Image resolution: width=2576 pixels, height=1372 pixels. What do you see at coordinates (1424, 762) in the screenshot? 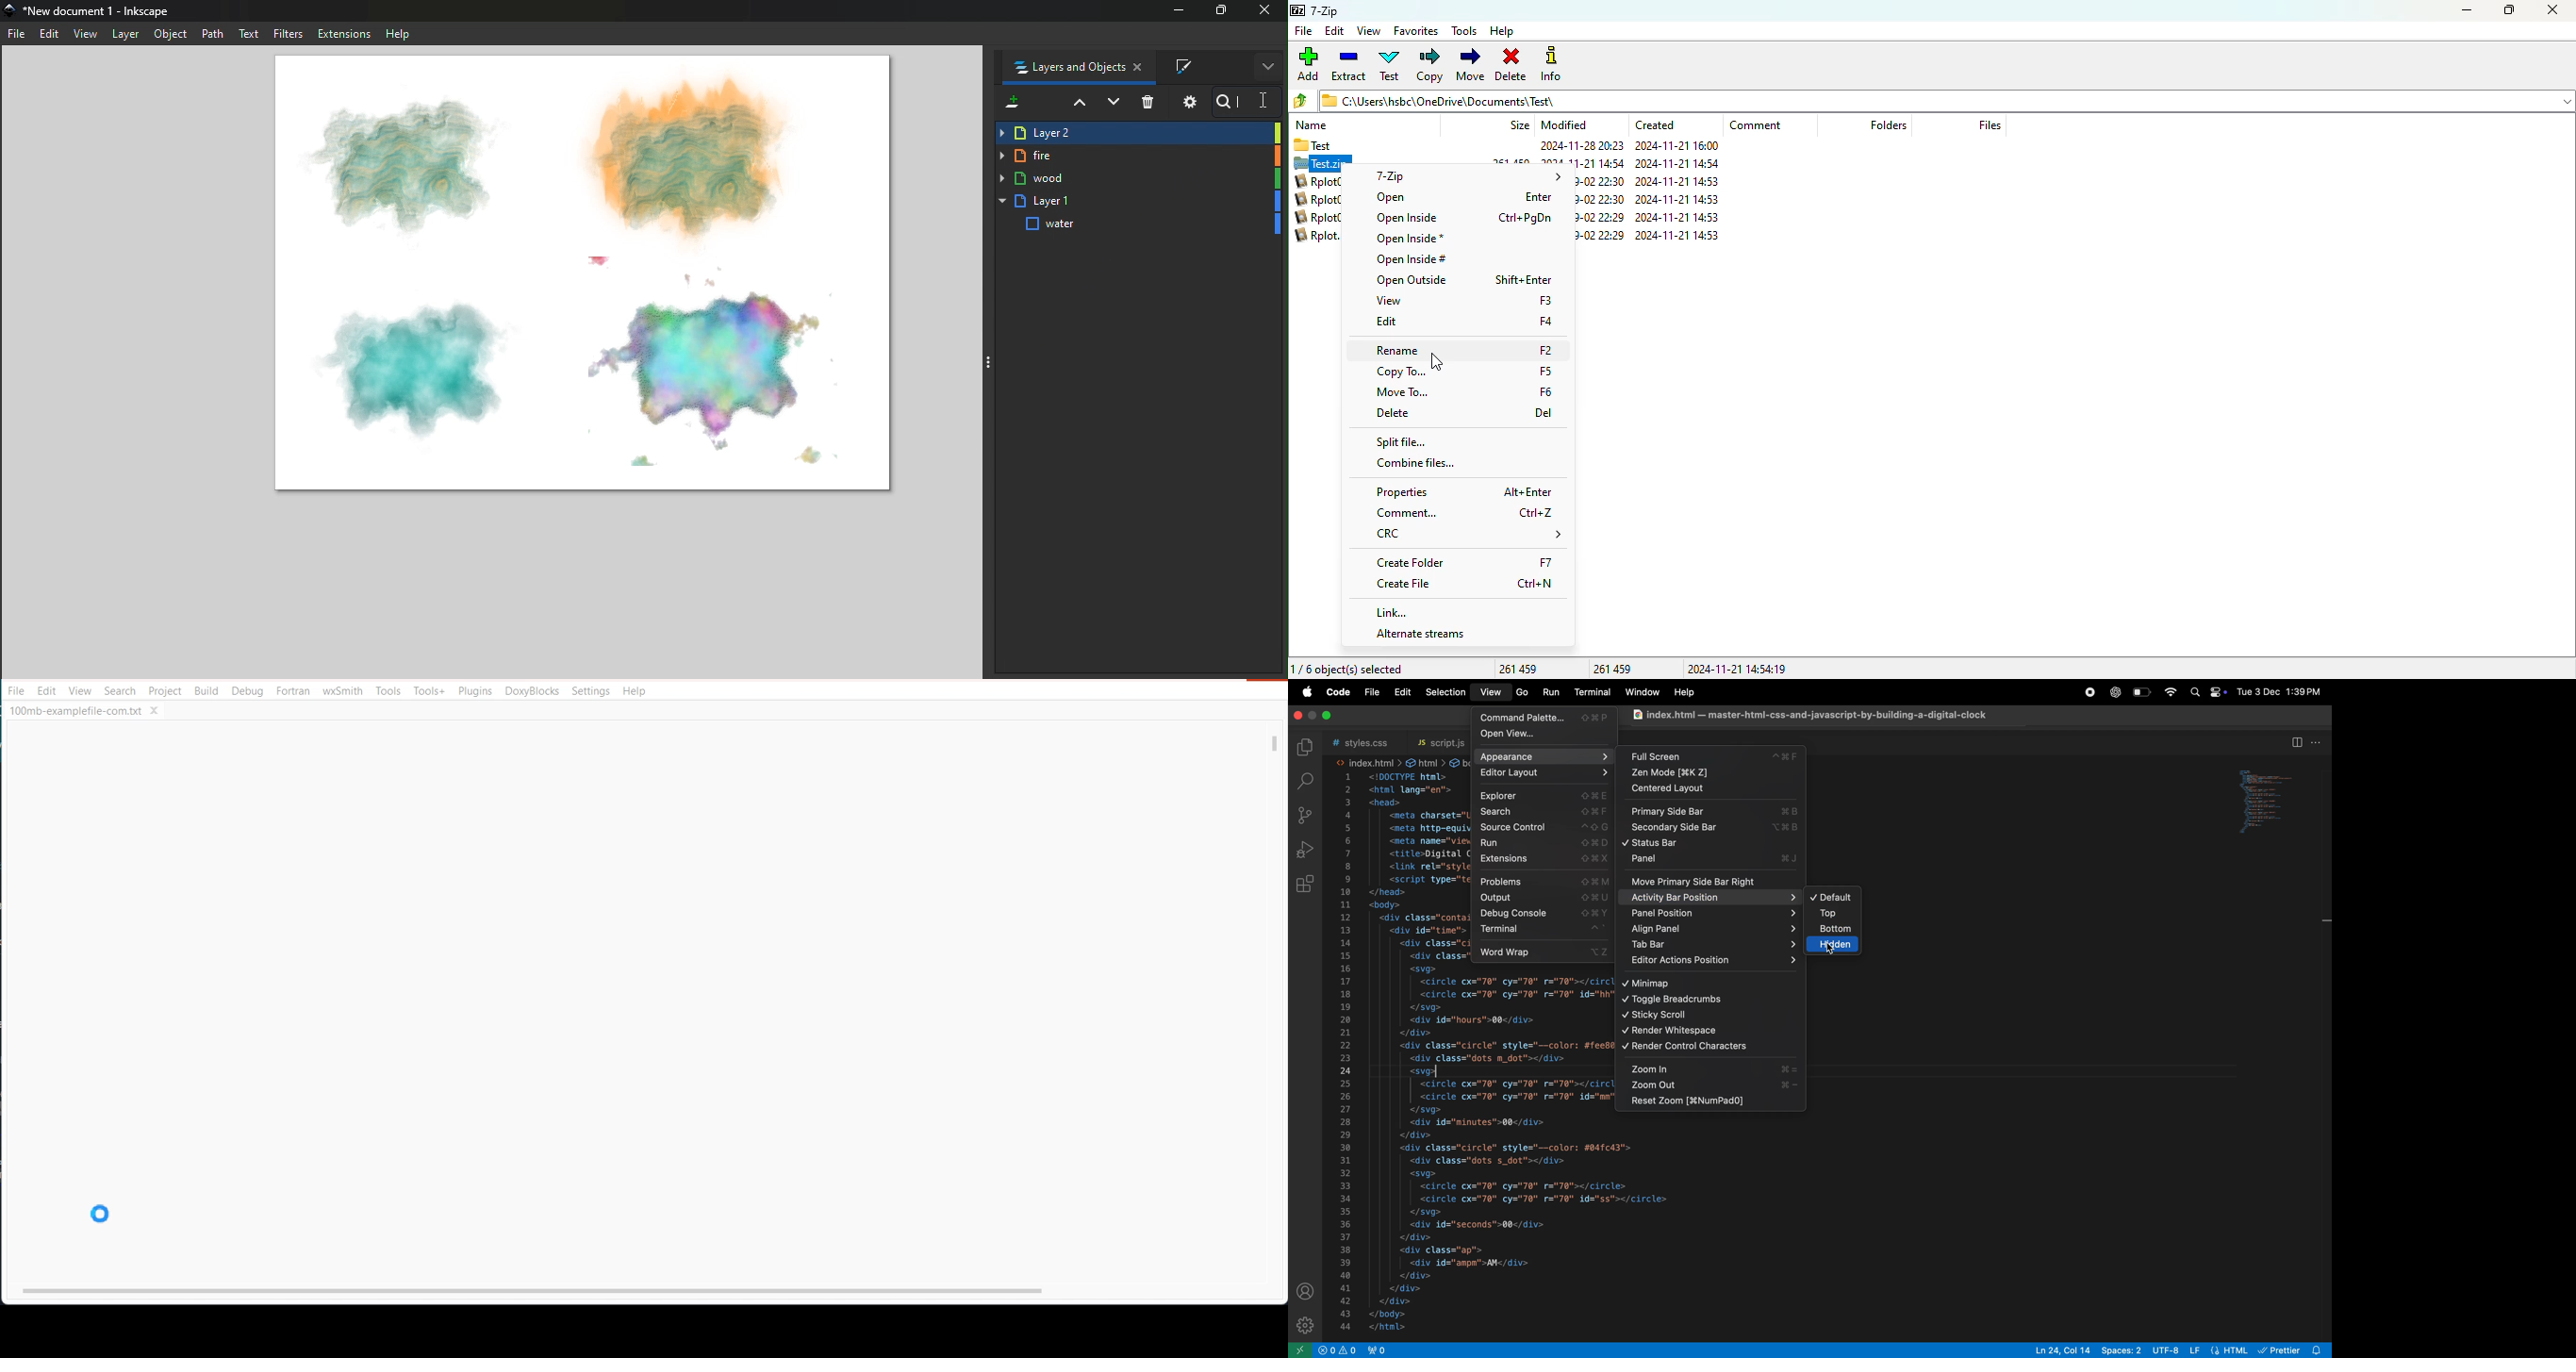
I see `html` at bounding box center [1424, 762].